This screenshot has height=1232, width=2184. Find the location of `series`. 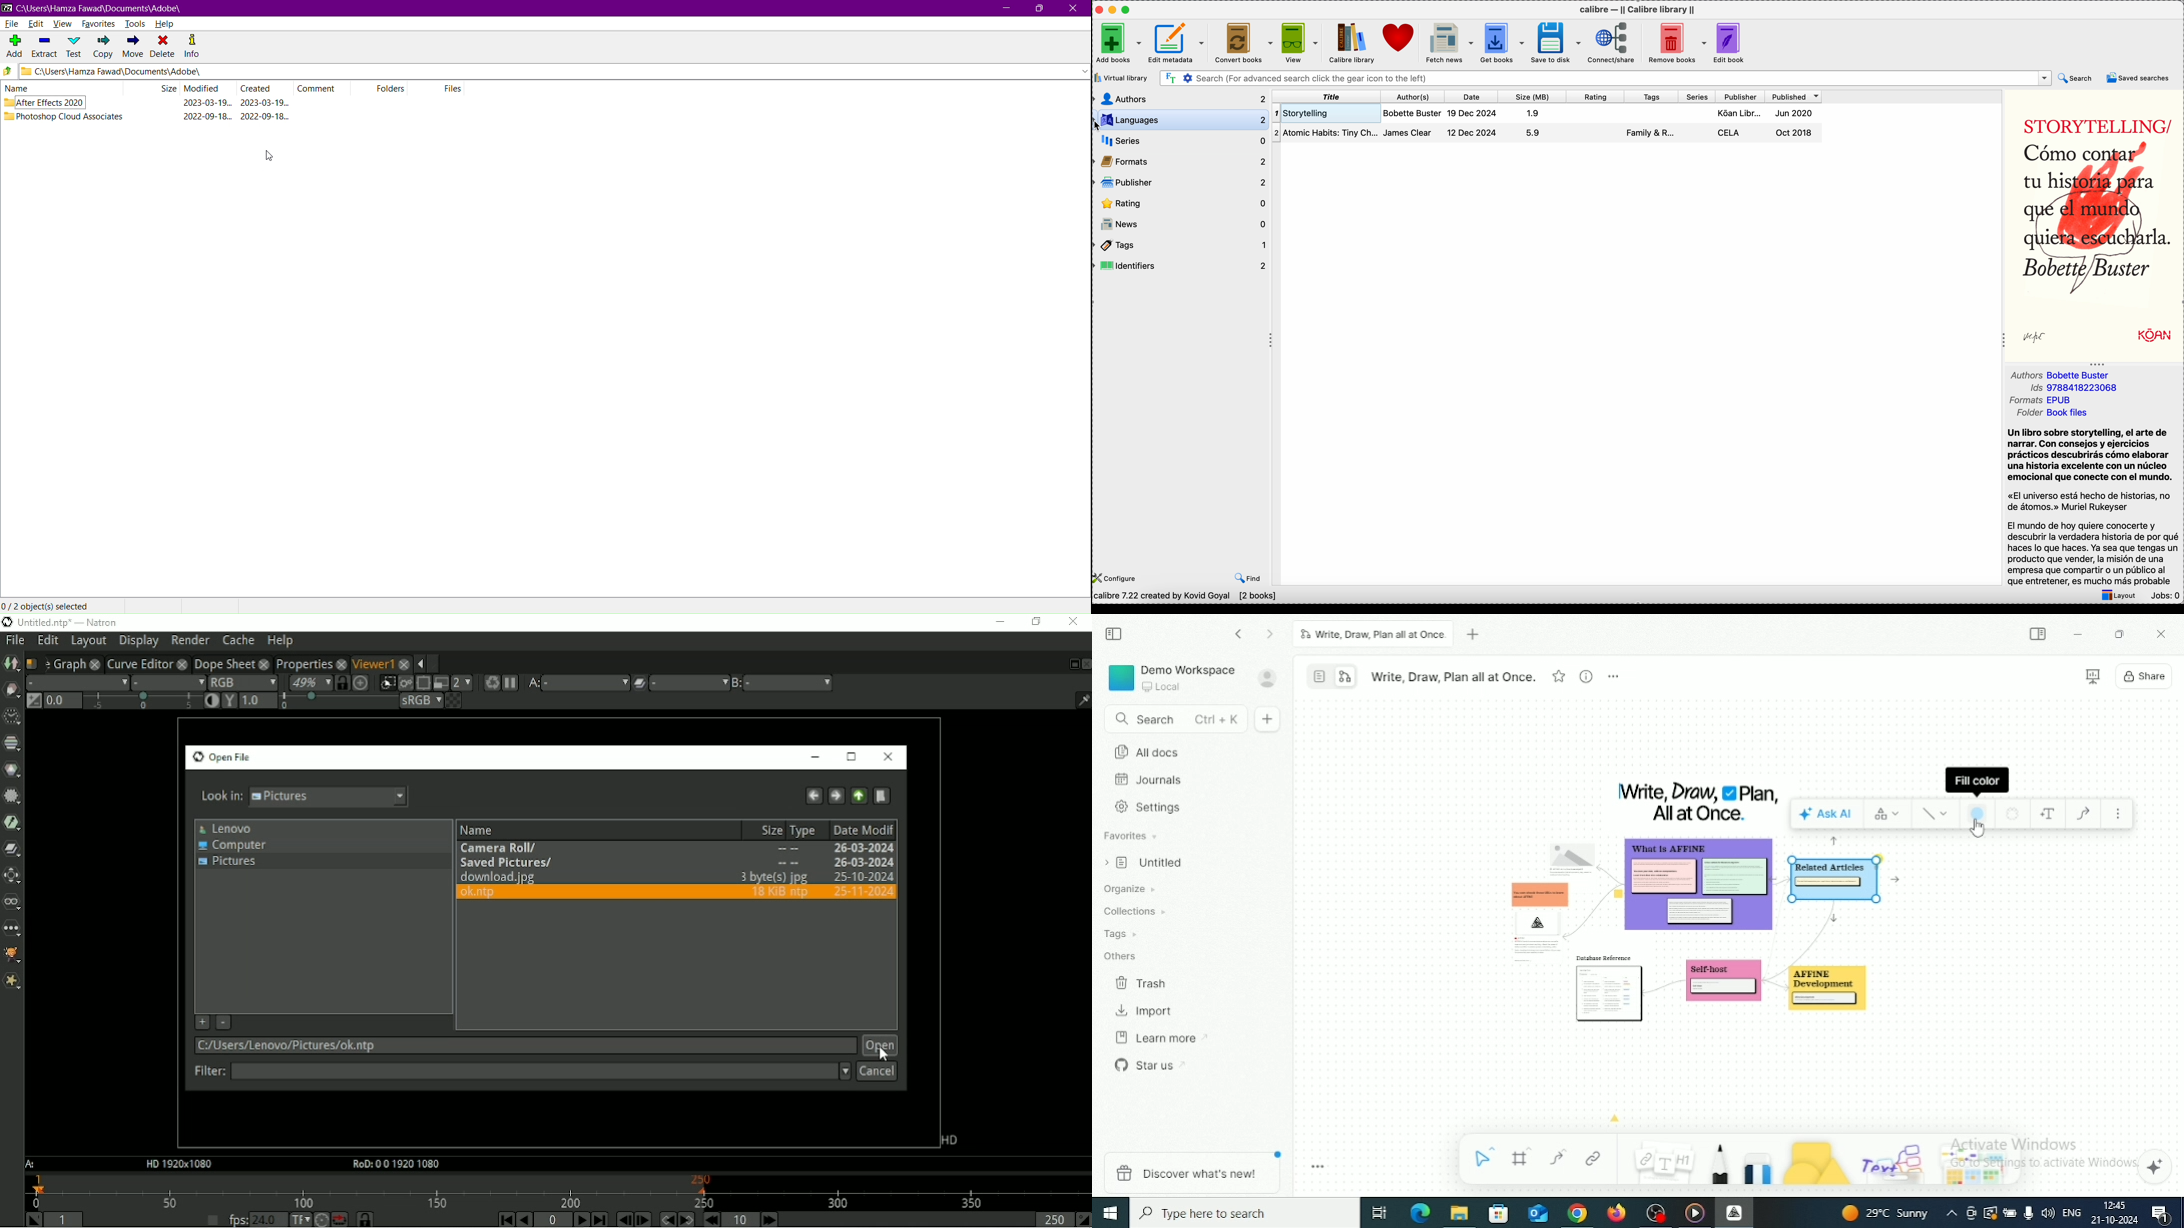

series is located at coordinates (1697, 96).